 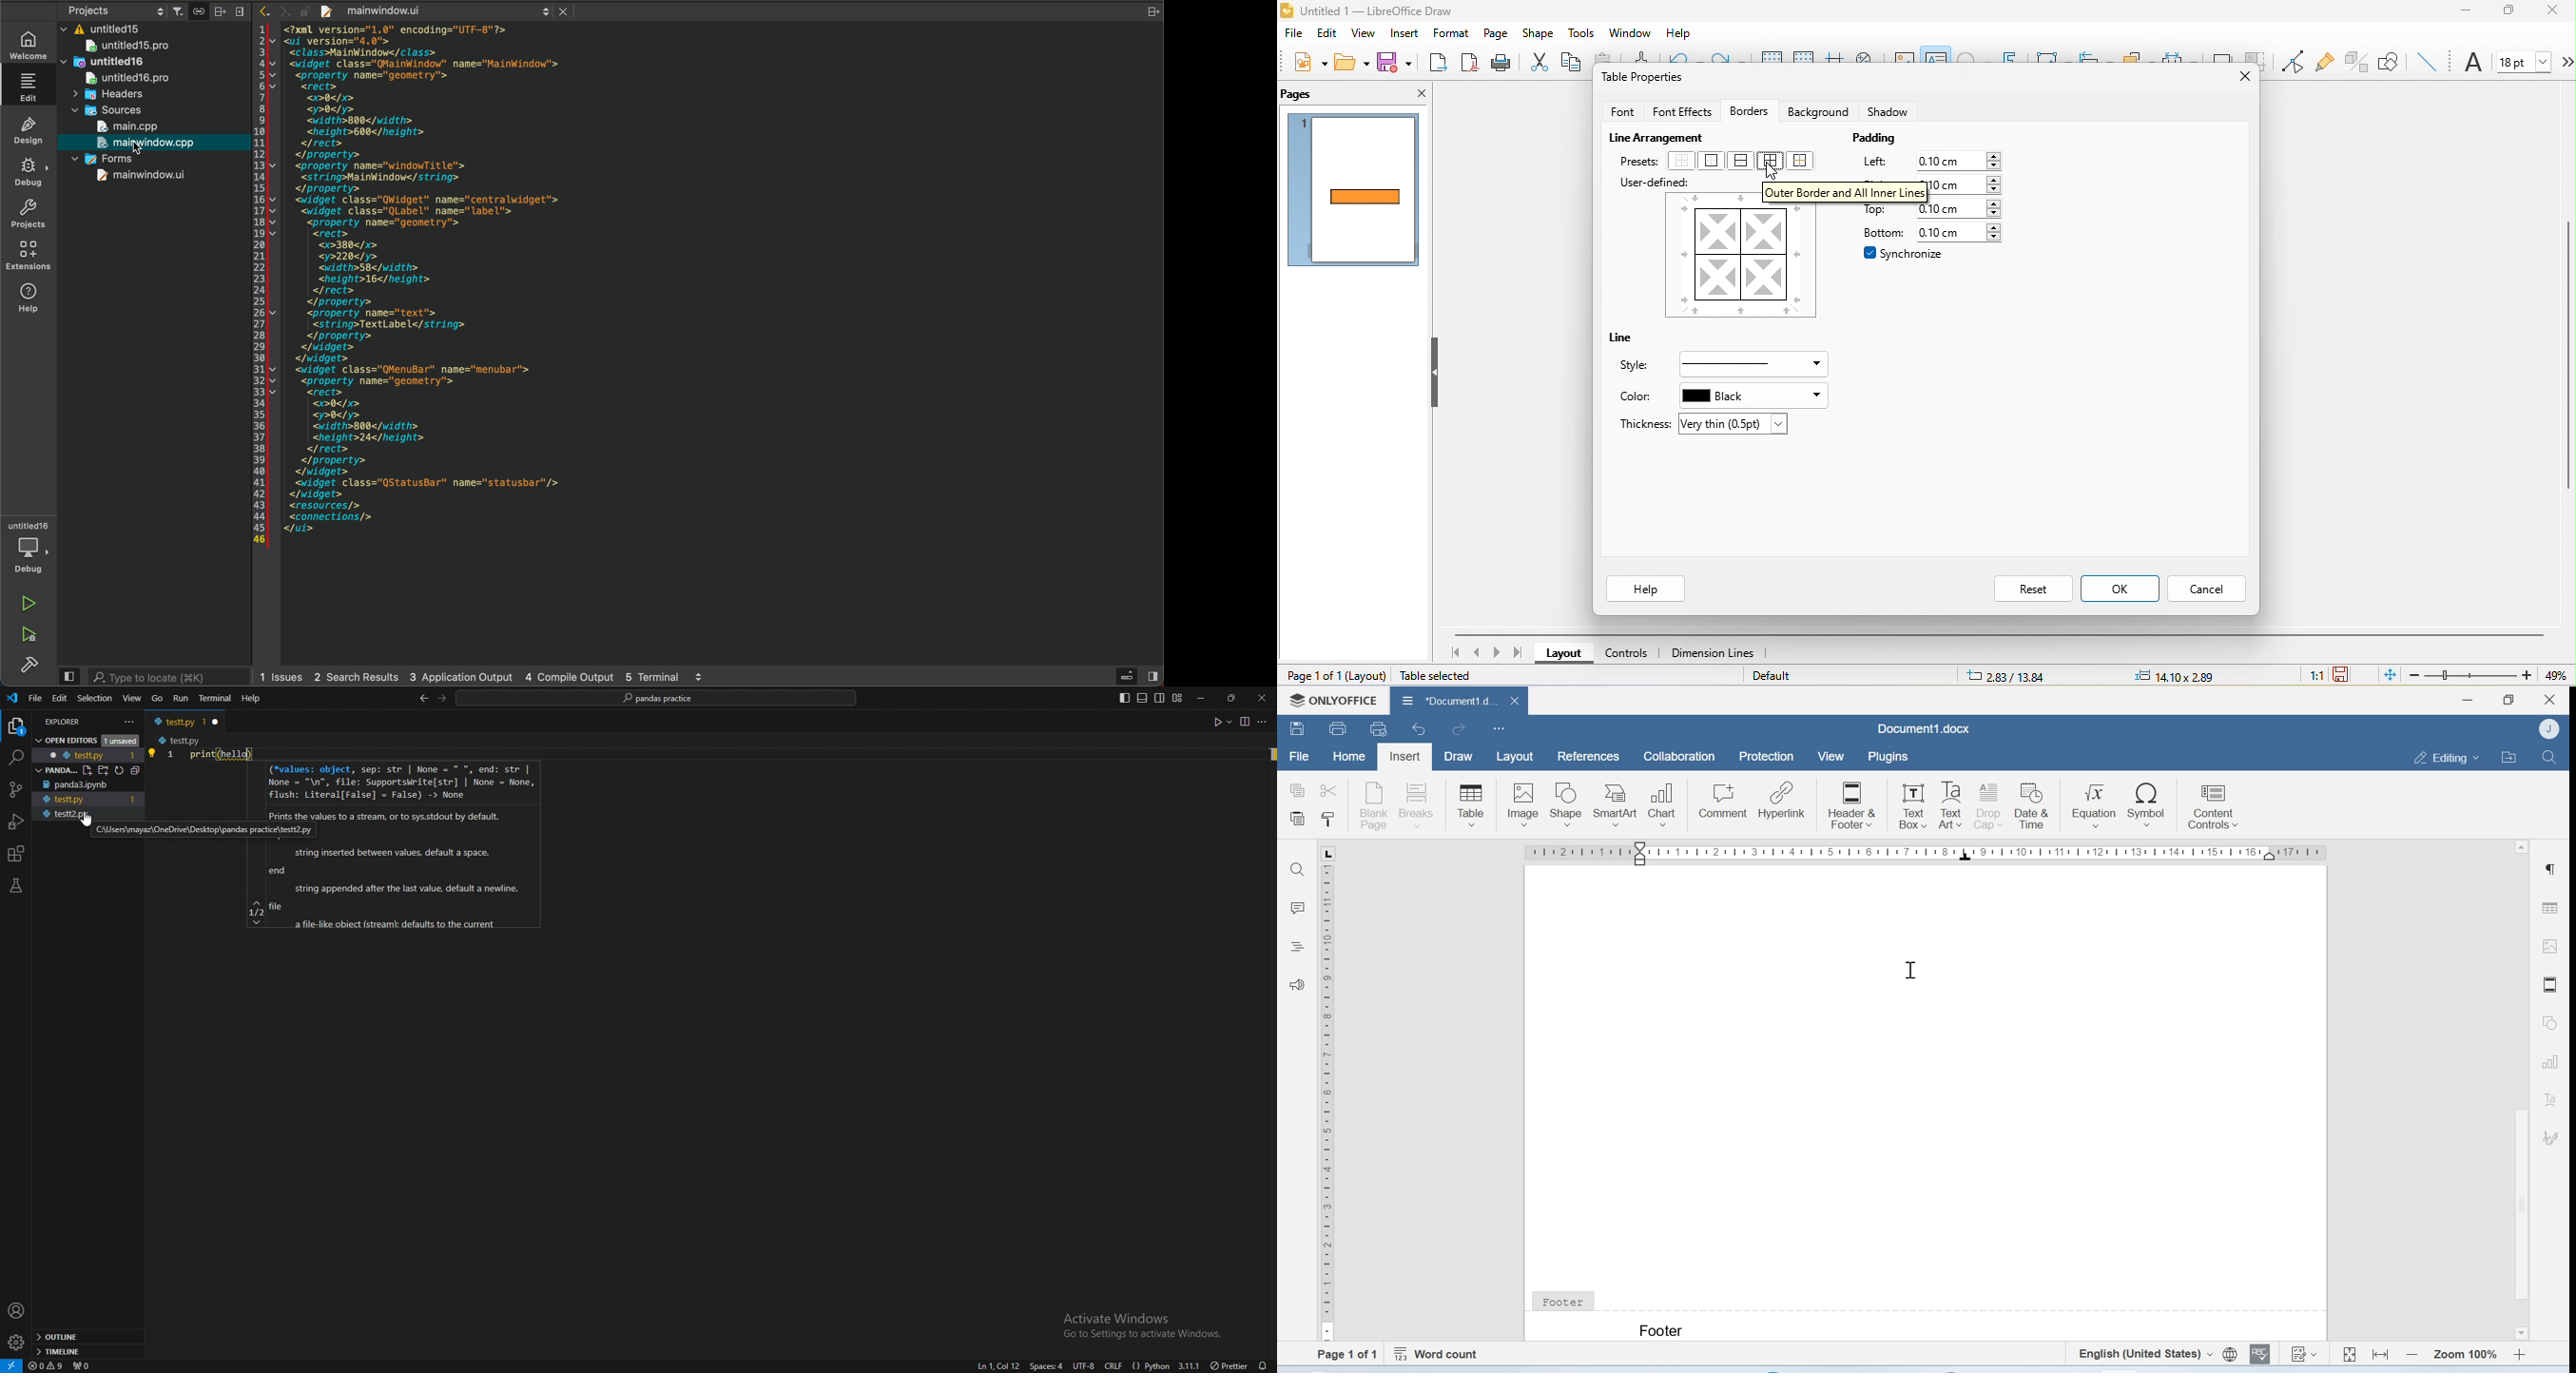 I want to click on gluepoint function, so click(x=2327, y=62).